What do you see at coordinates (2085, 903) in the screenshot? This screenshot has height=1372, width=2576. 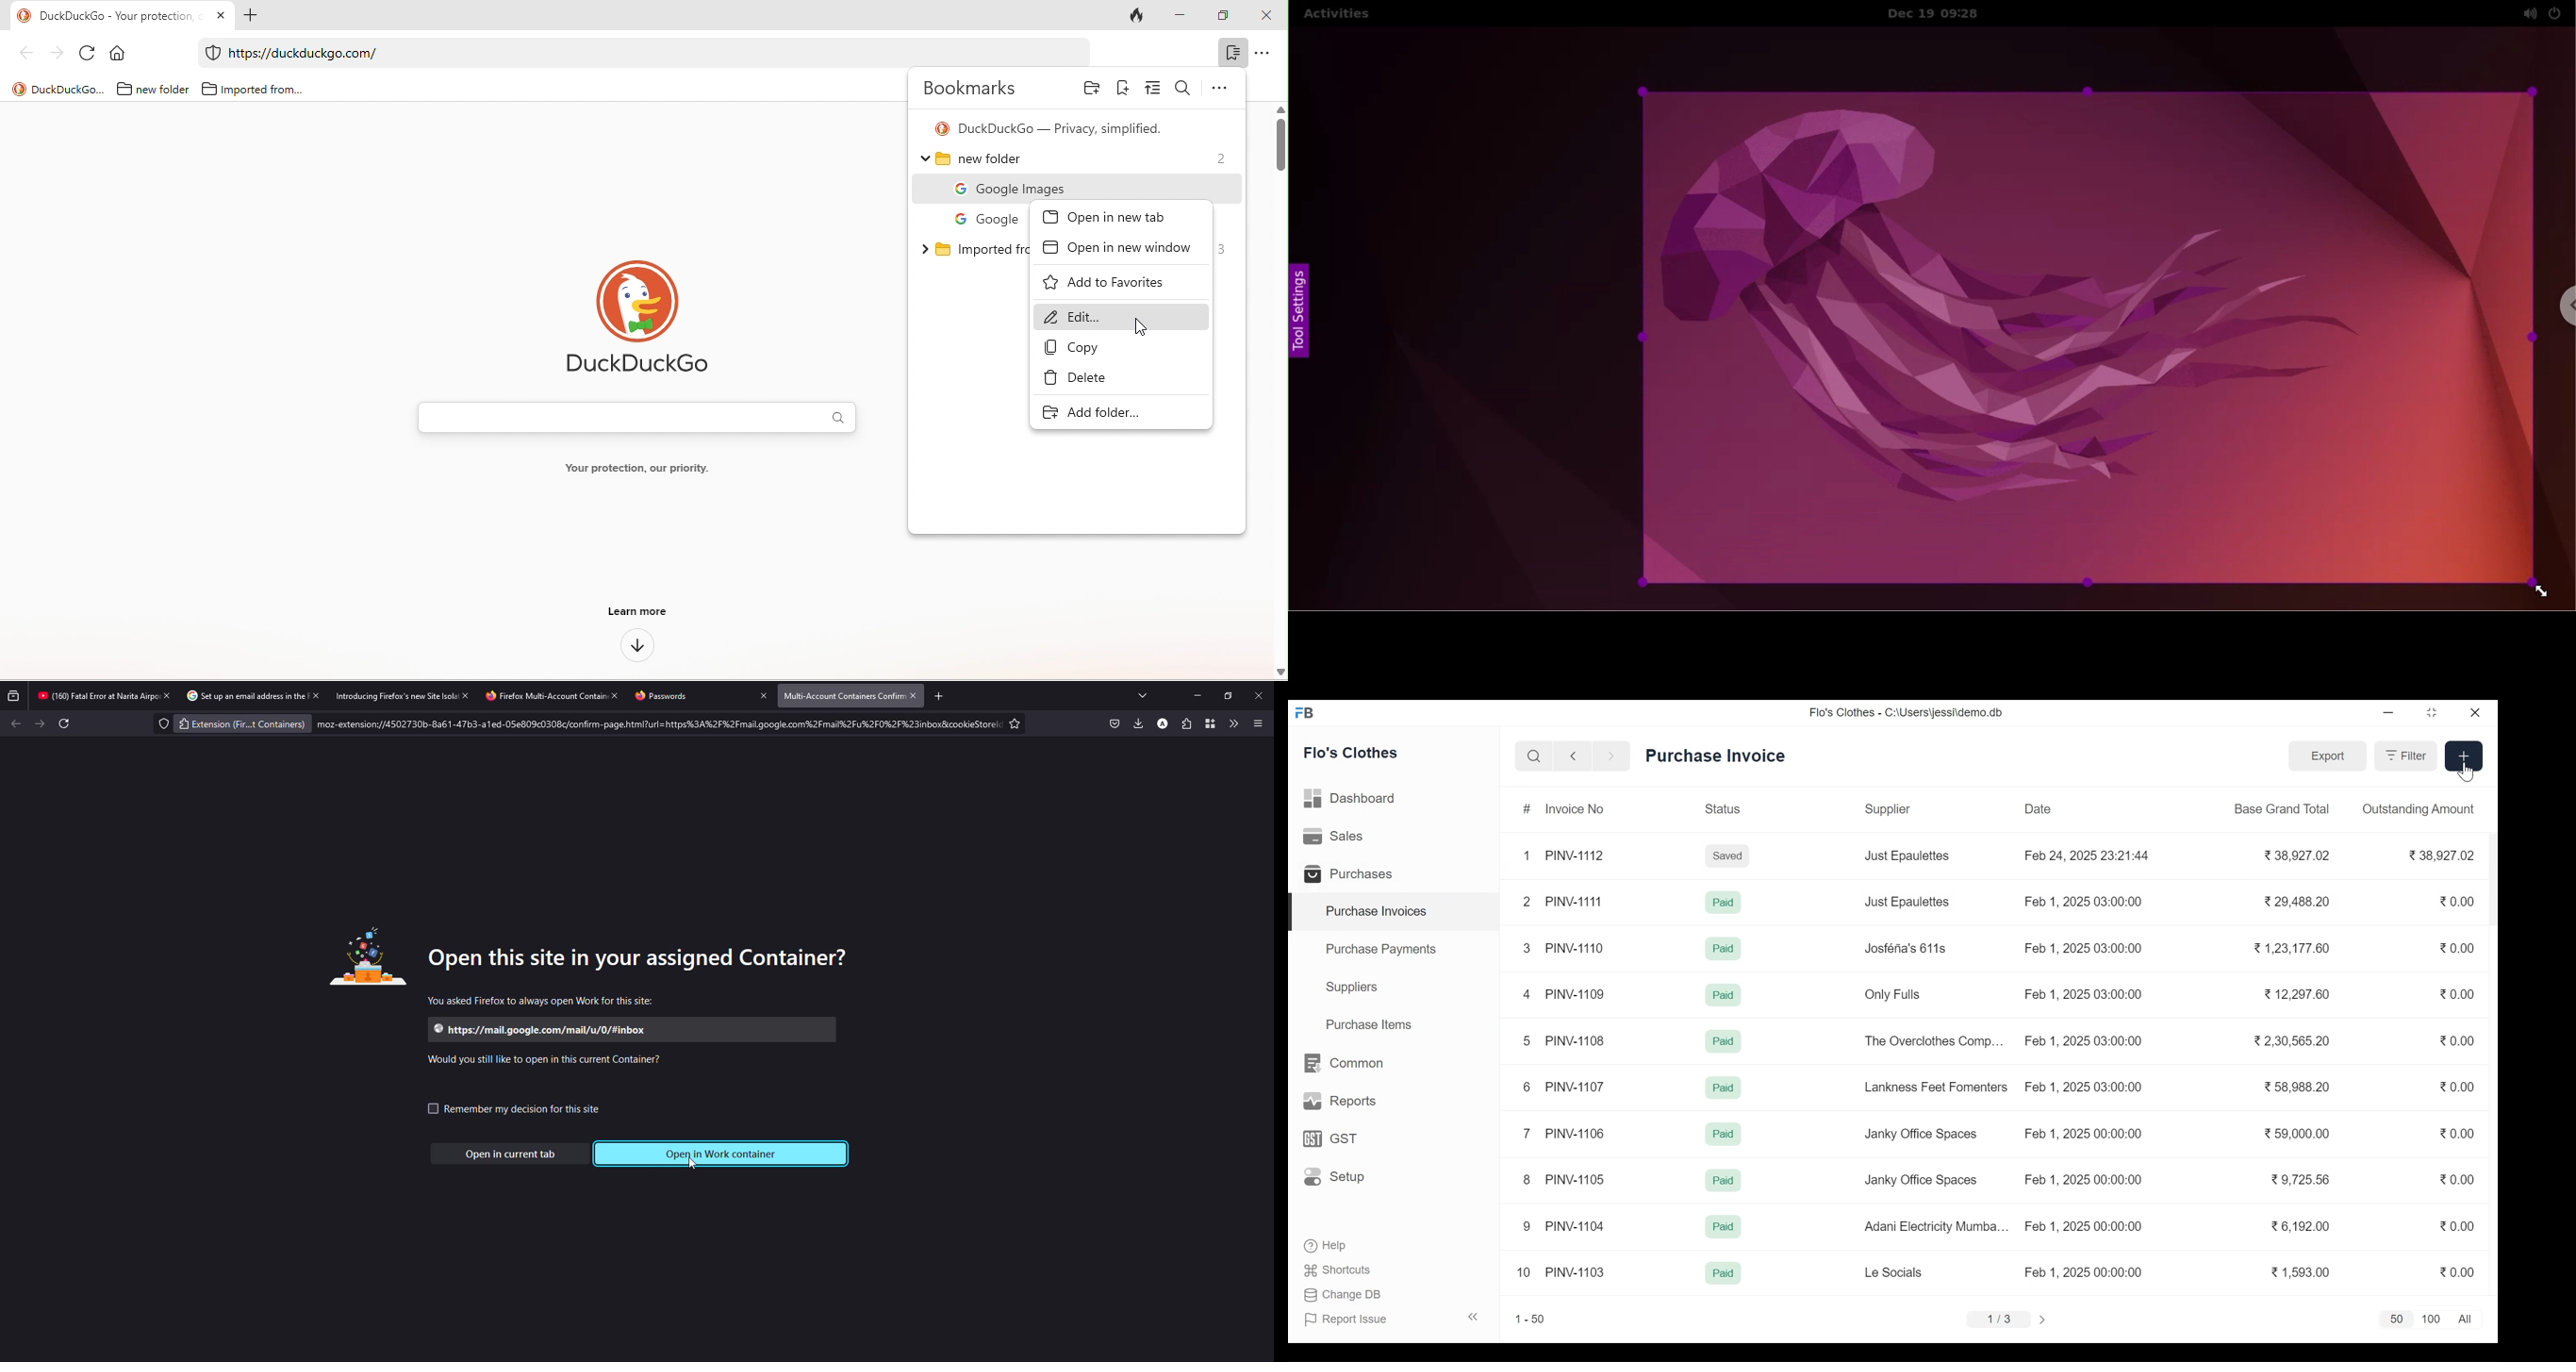 I see `Feb 1, 2025 03:00:00` at bounding box center [2085, 903].